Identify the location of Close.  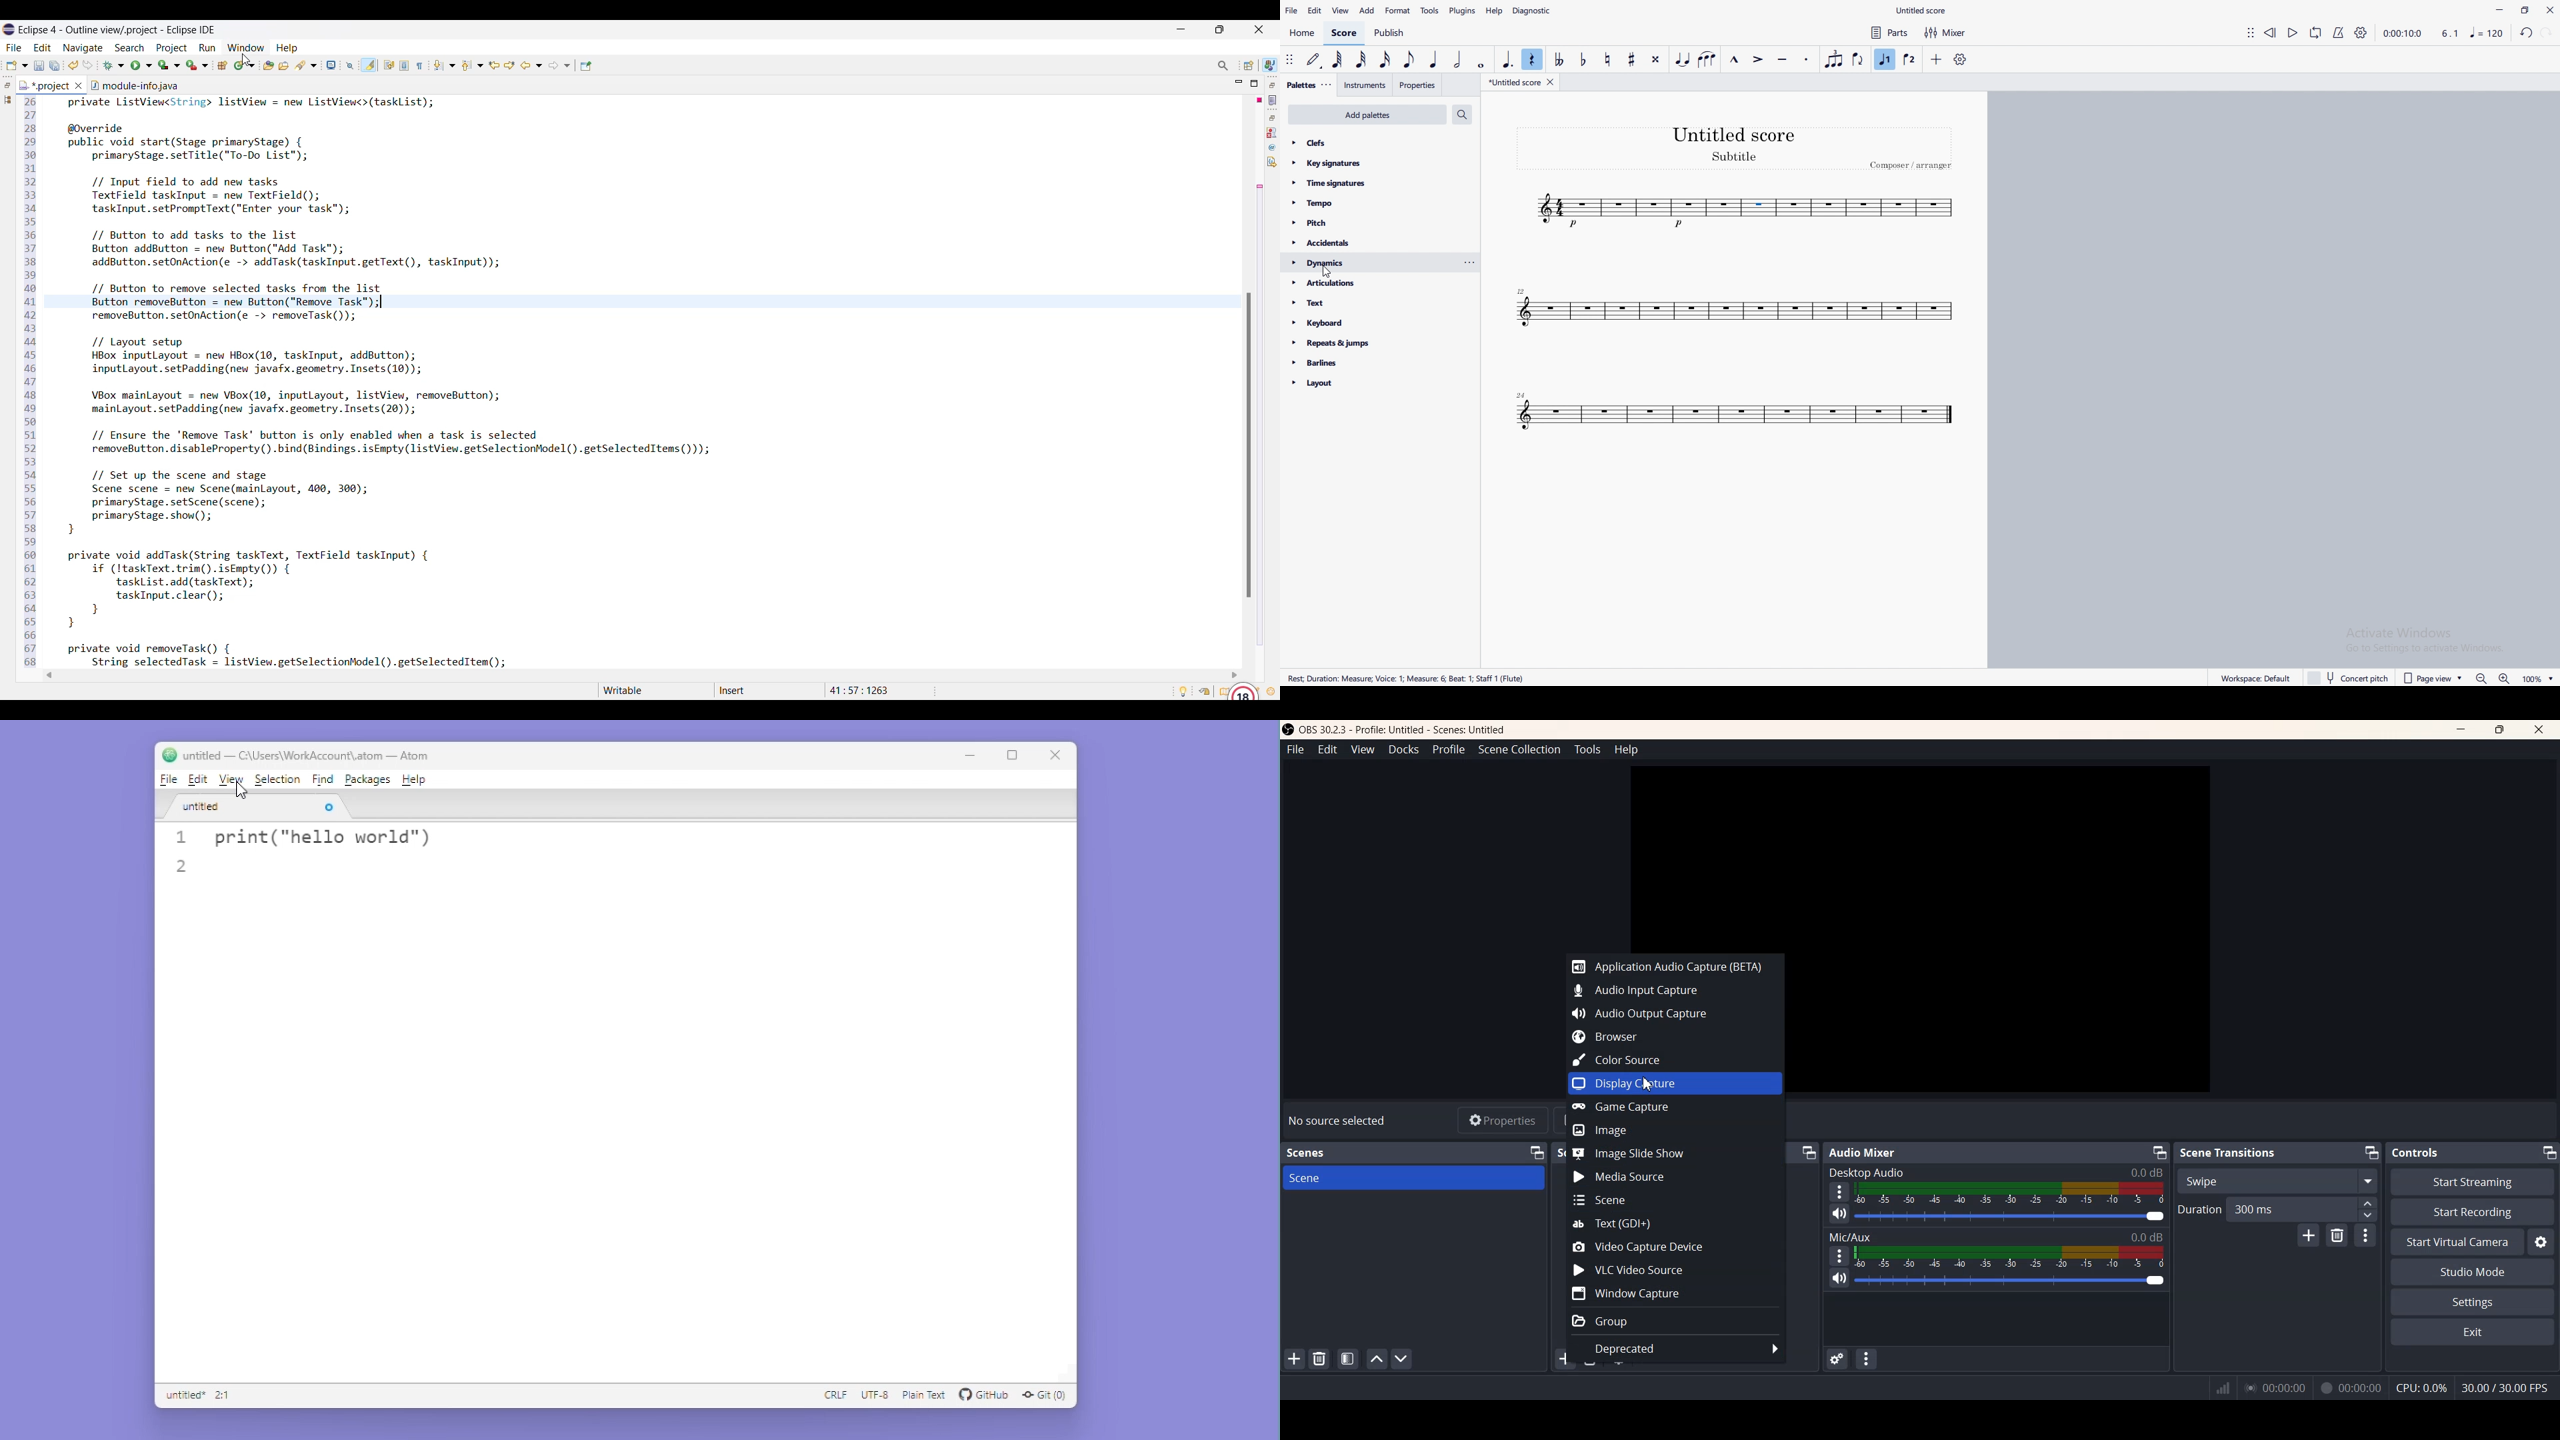
(1056, 754).